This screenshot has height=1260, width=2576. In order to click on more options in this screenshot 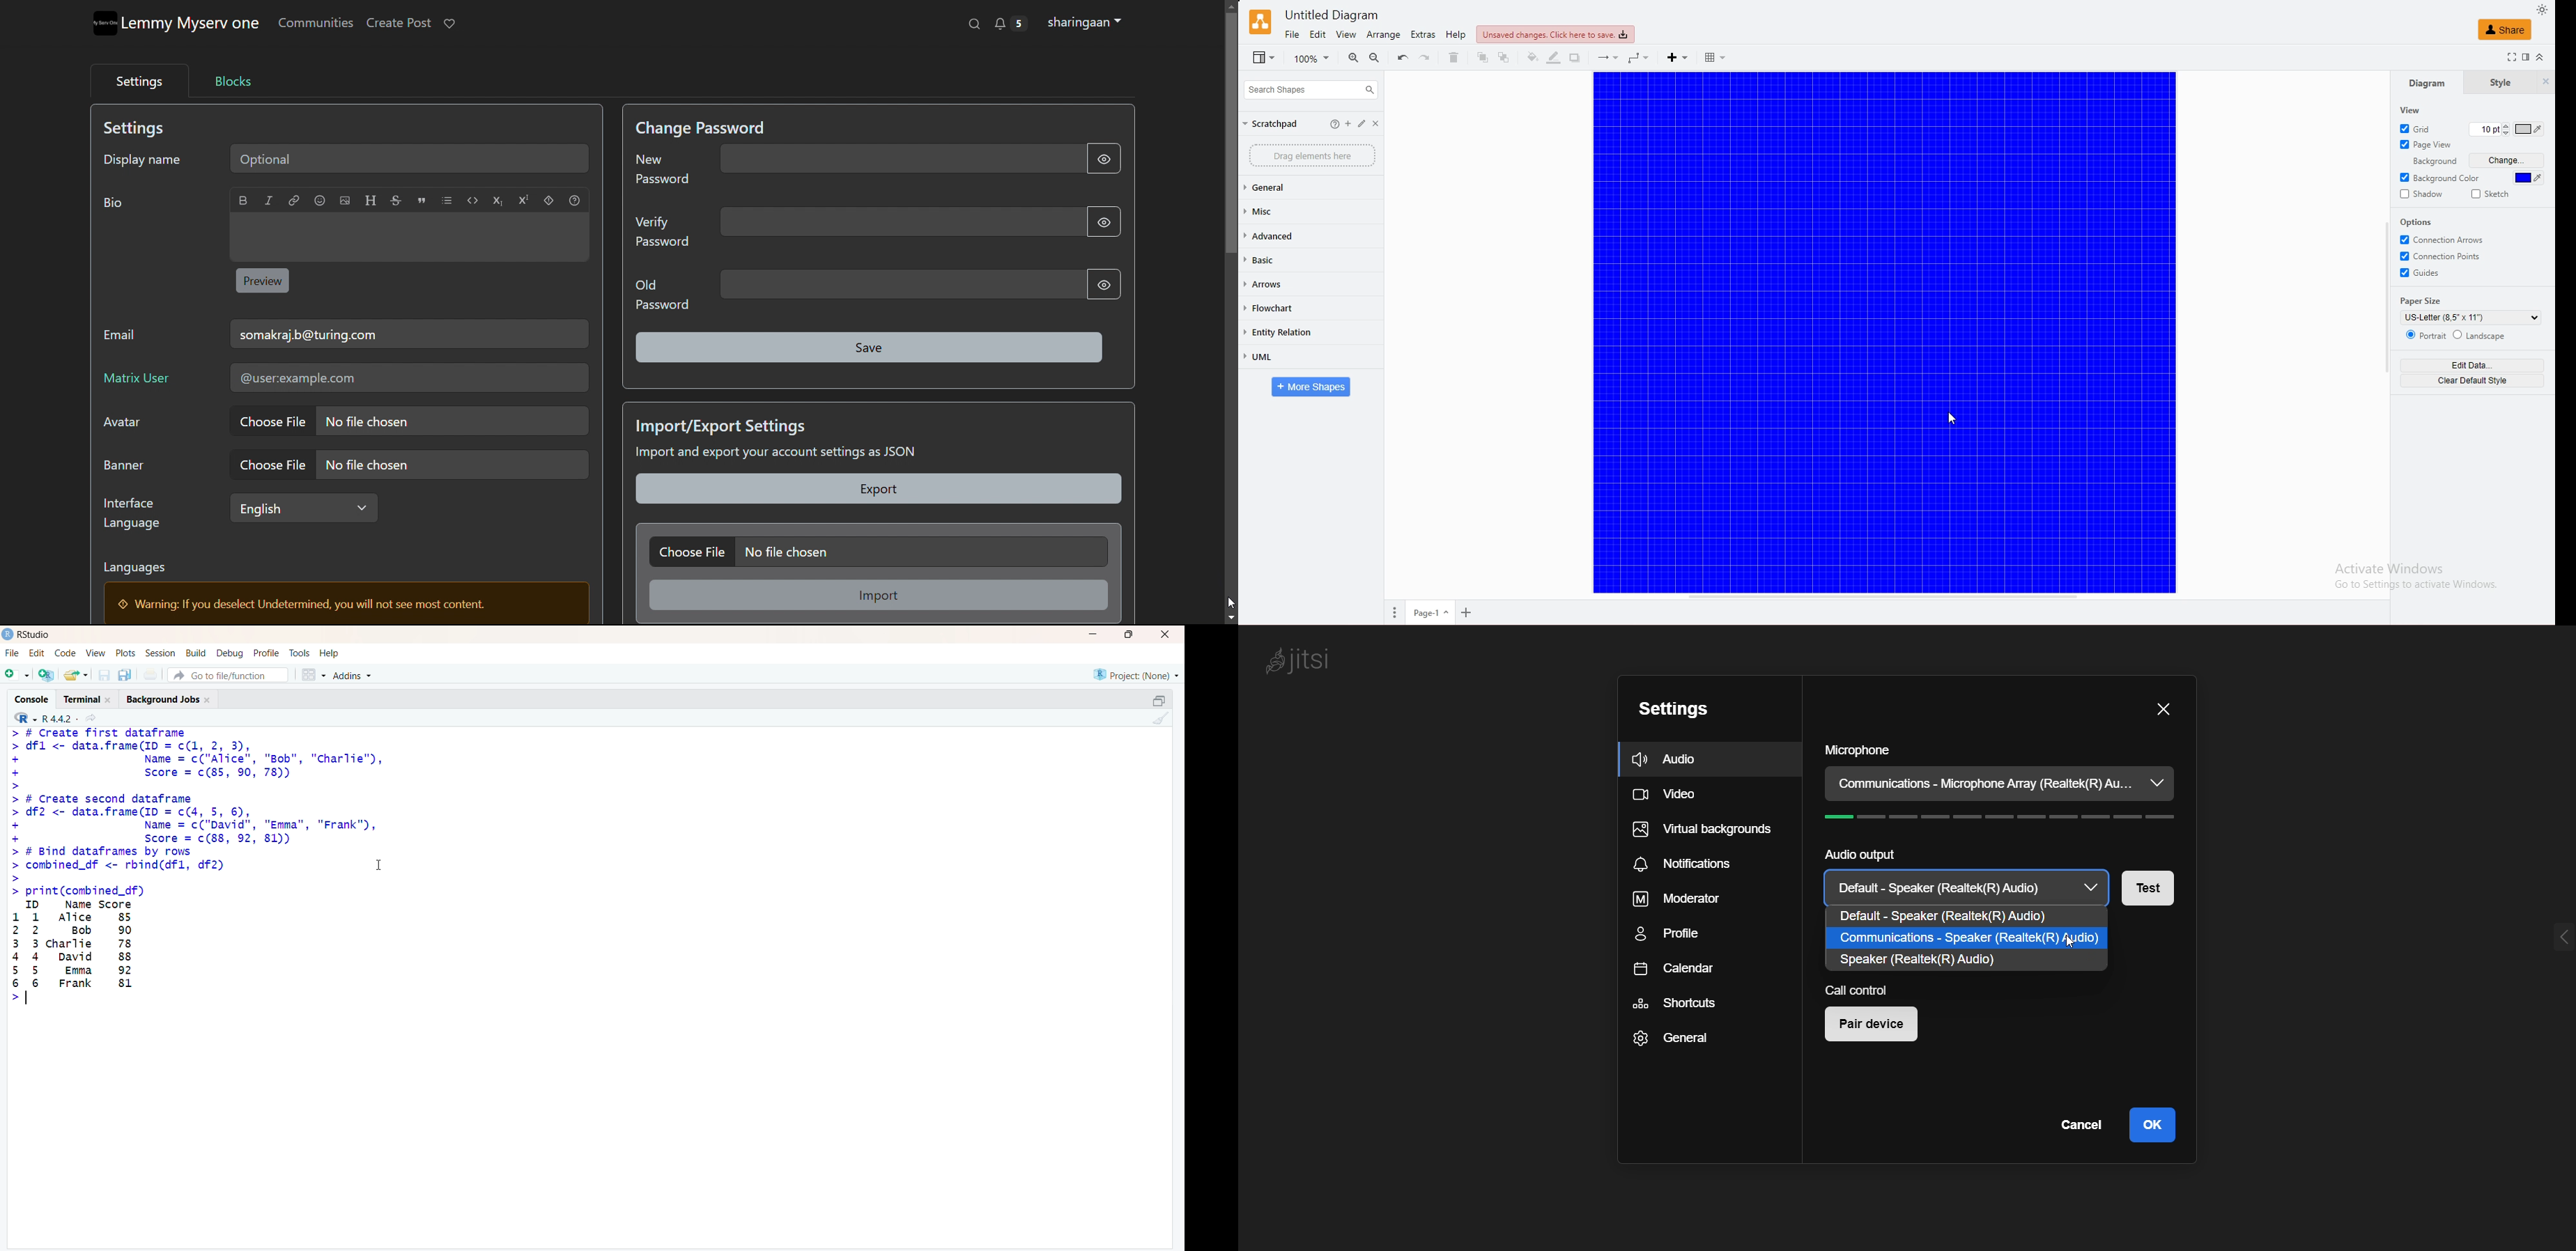, I will do `click(1397, 612)`.